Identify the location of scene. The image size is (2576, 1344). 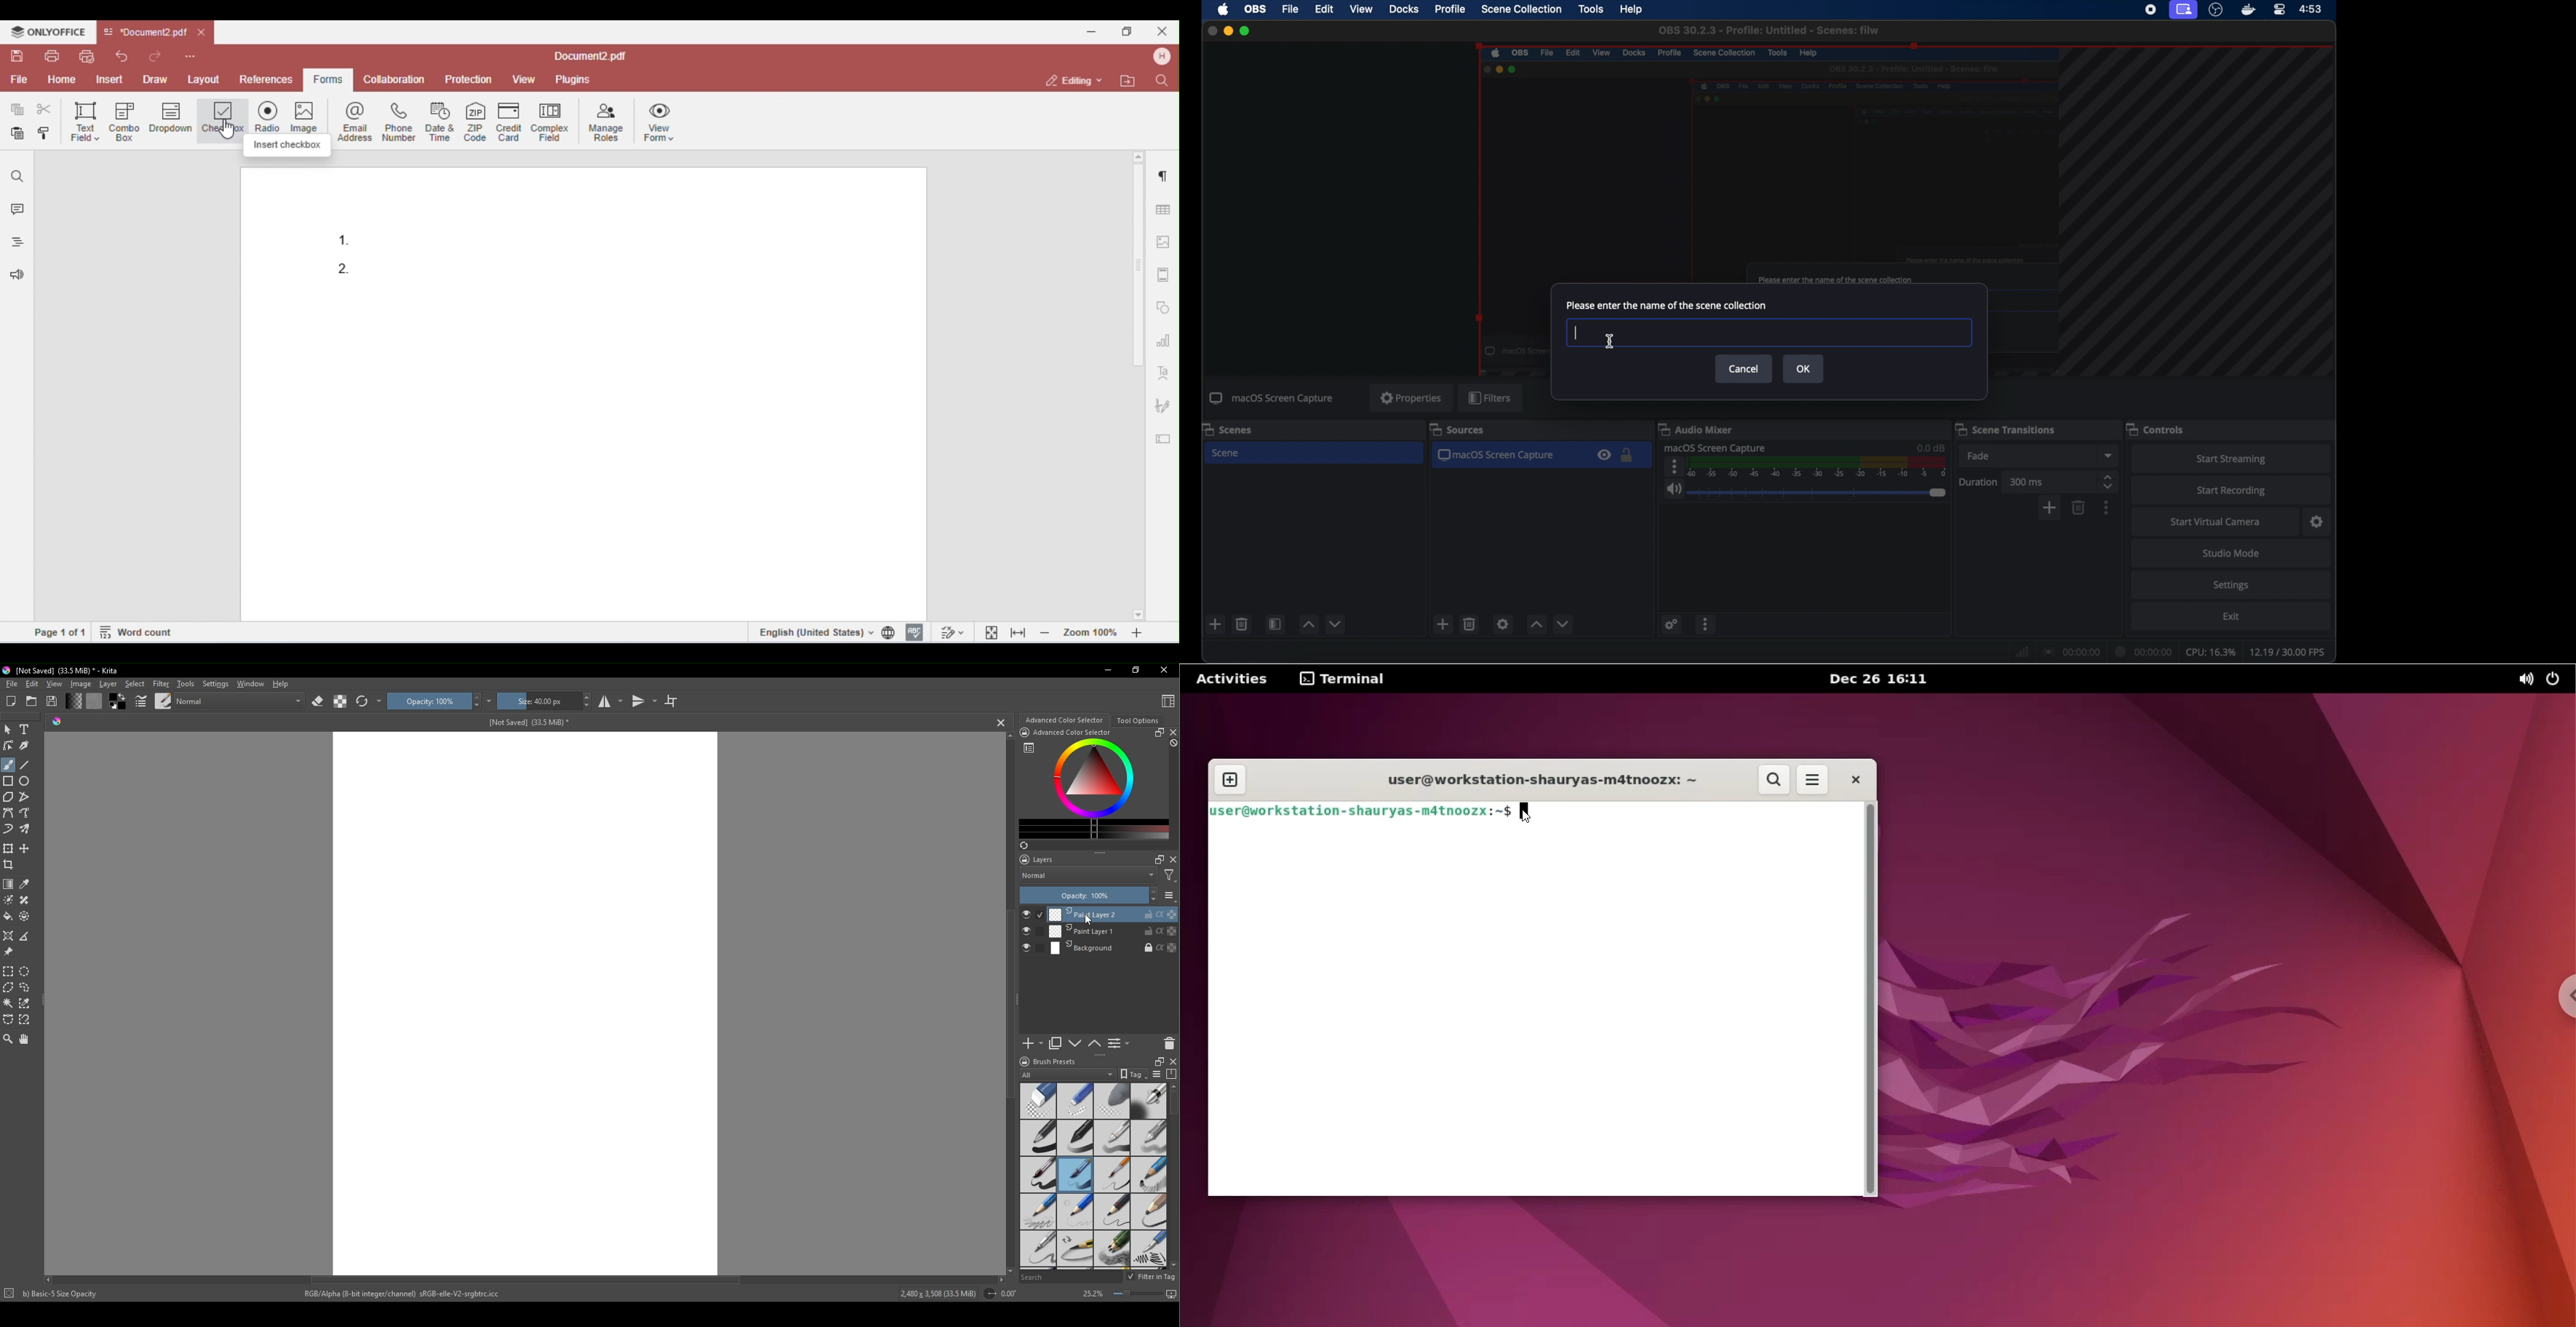
(1228, 453).